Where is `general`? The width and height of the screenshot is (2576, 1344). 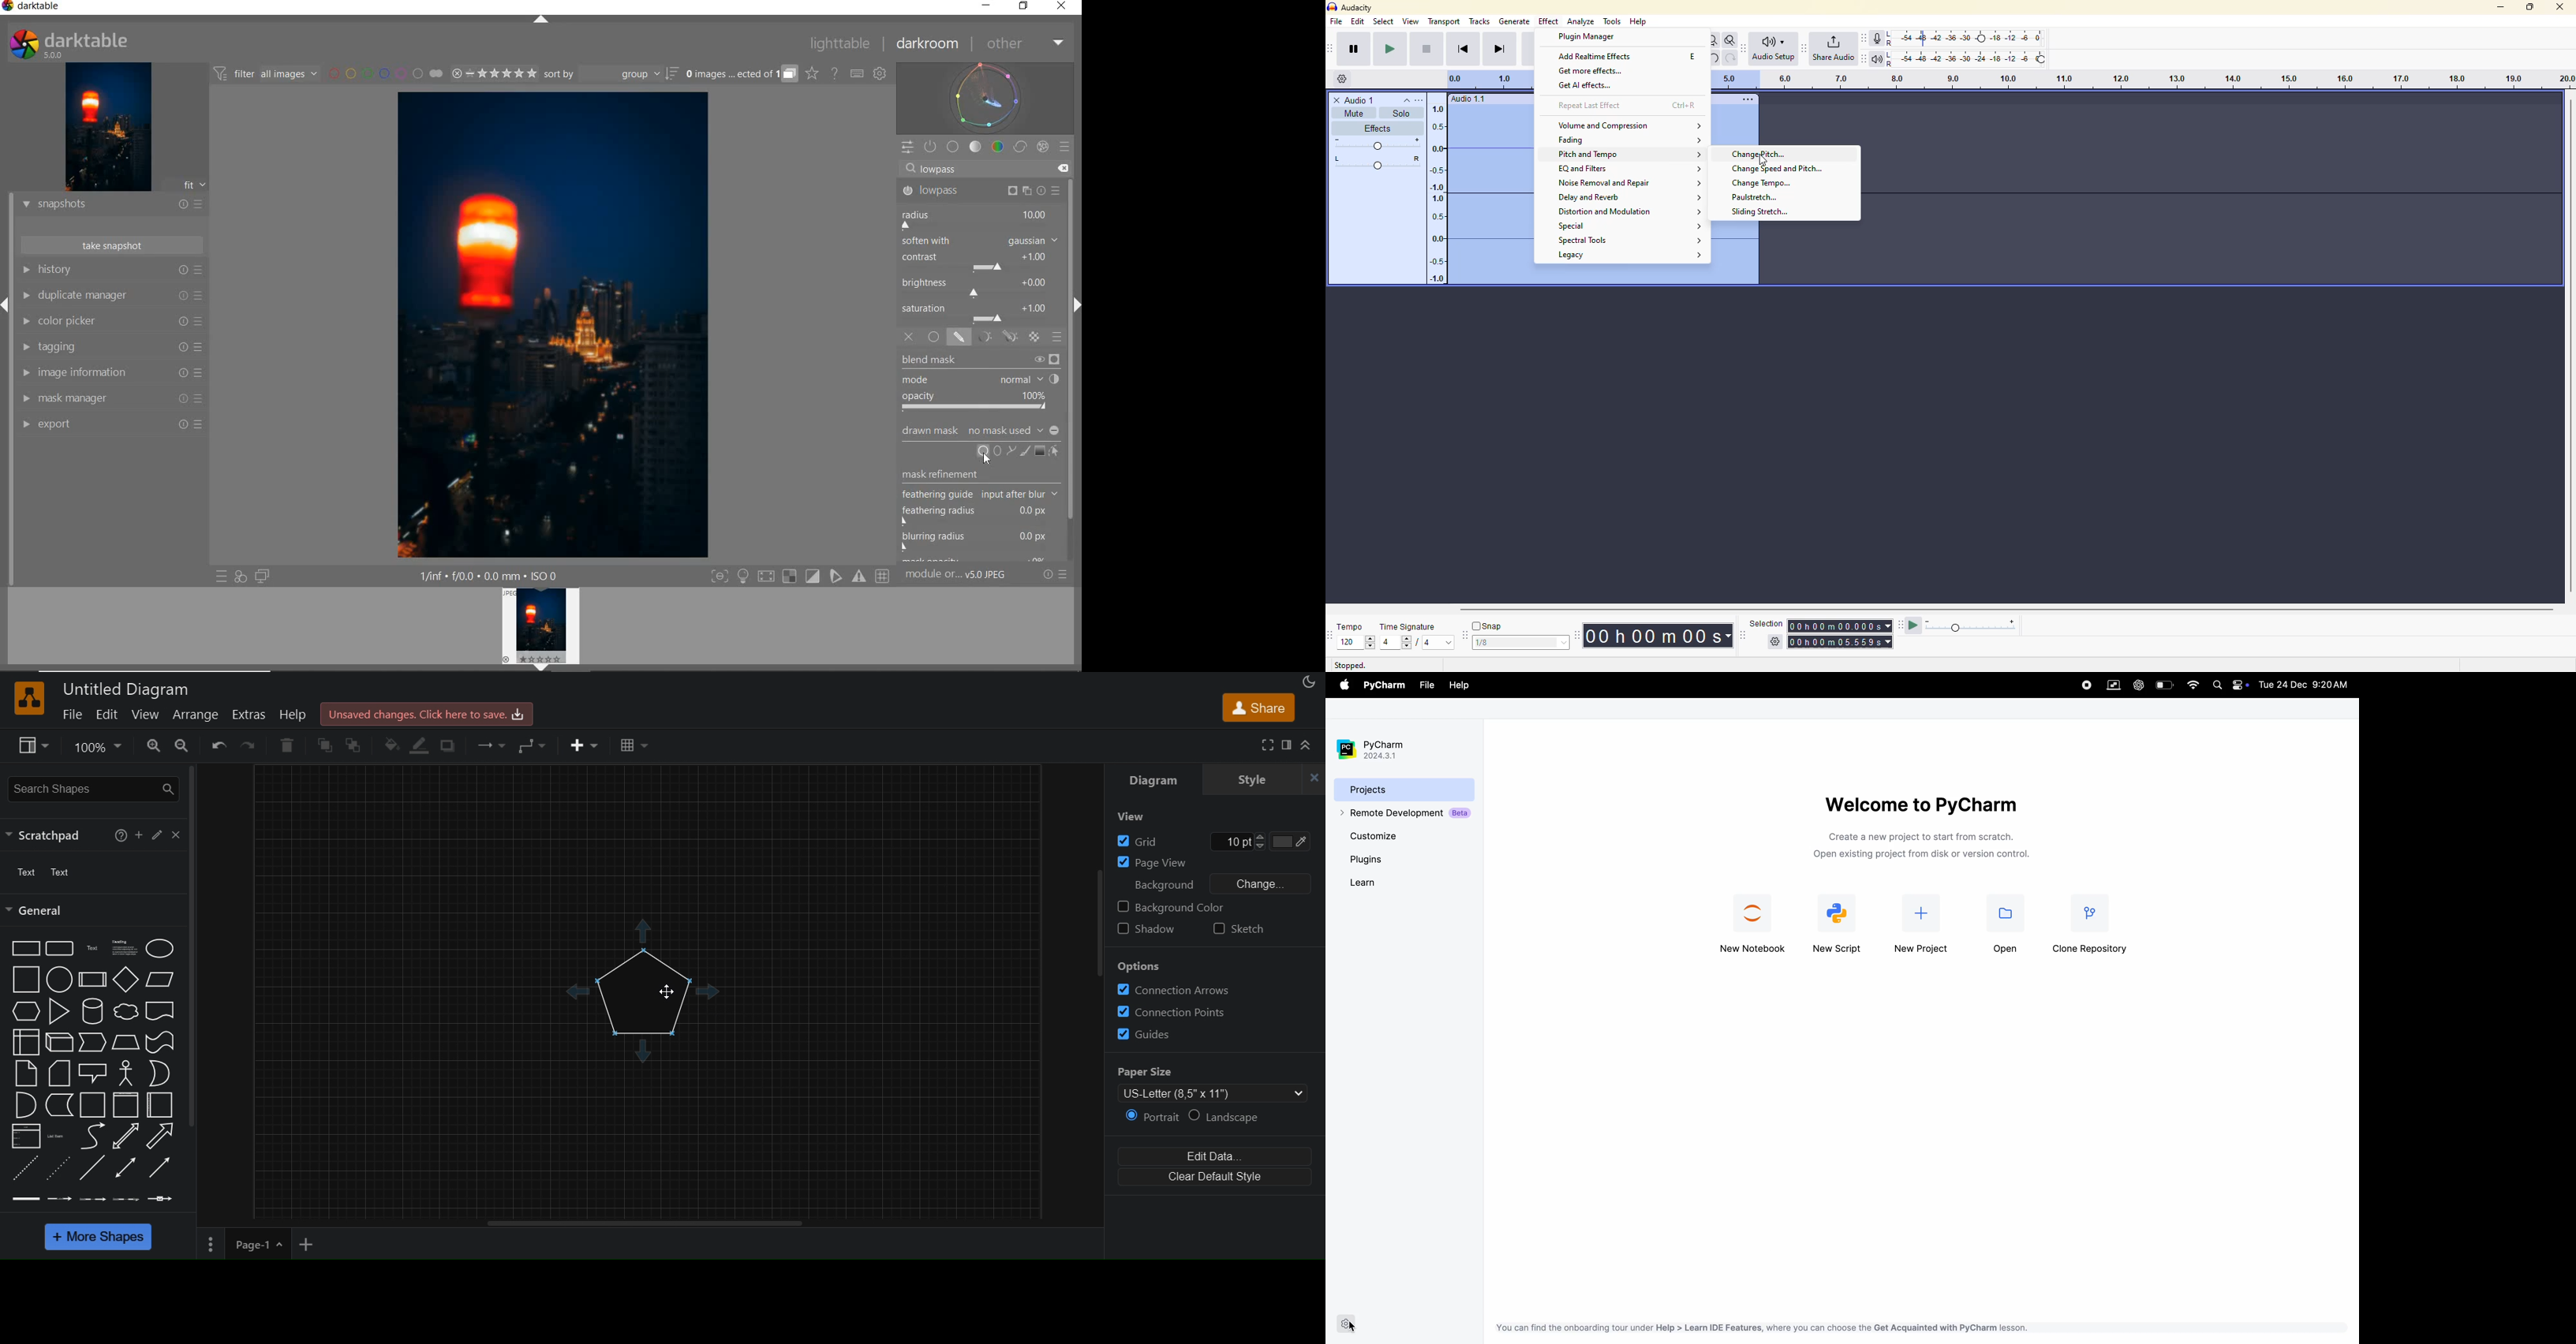 general is located at coordinates (37, 911).